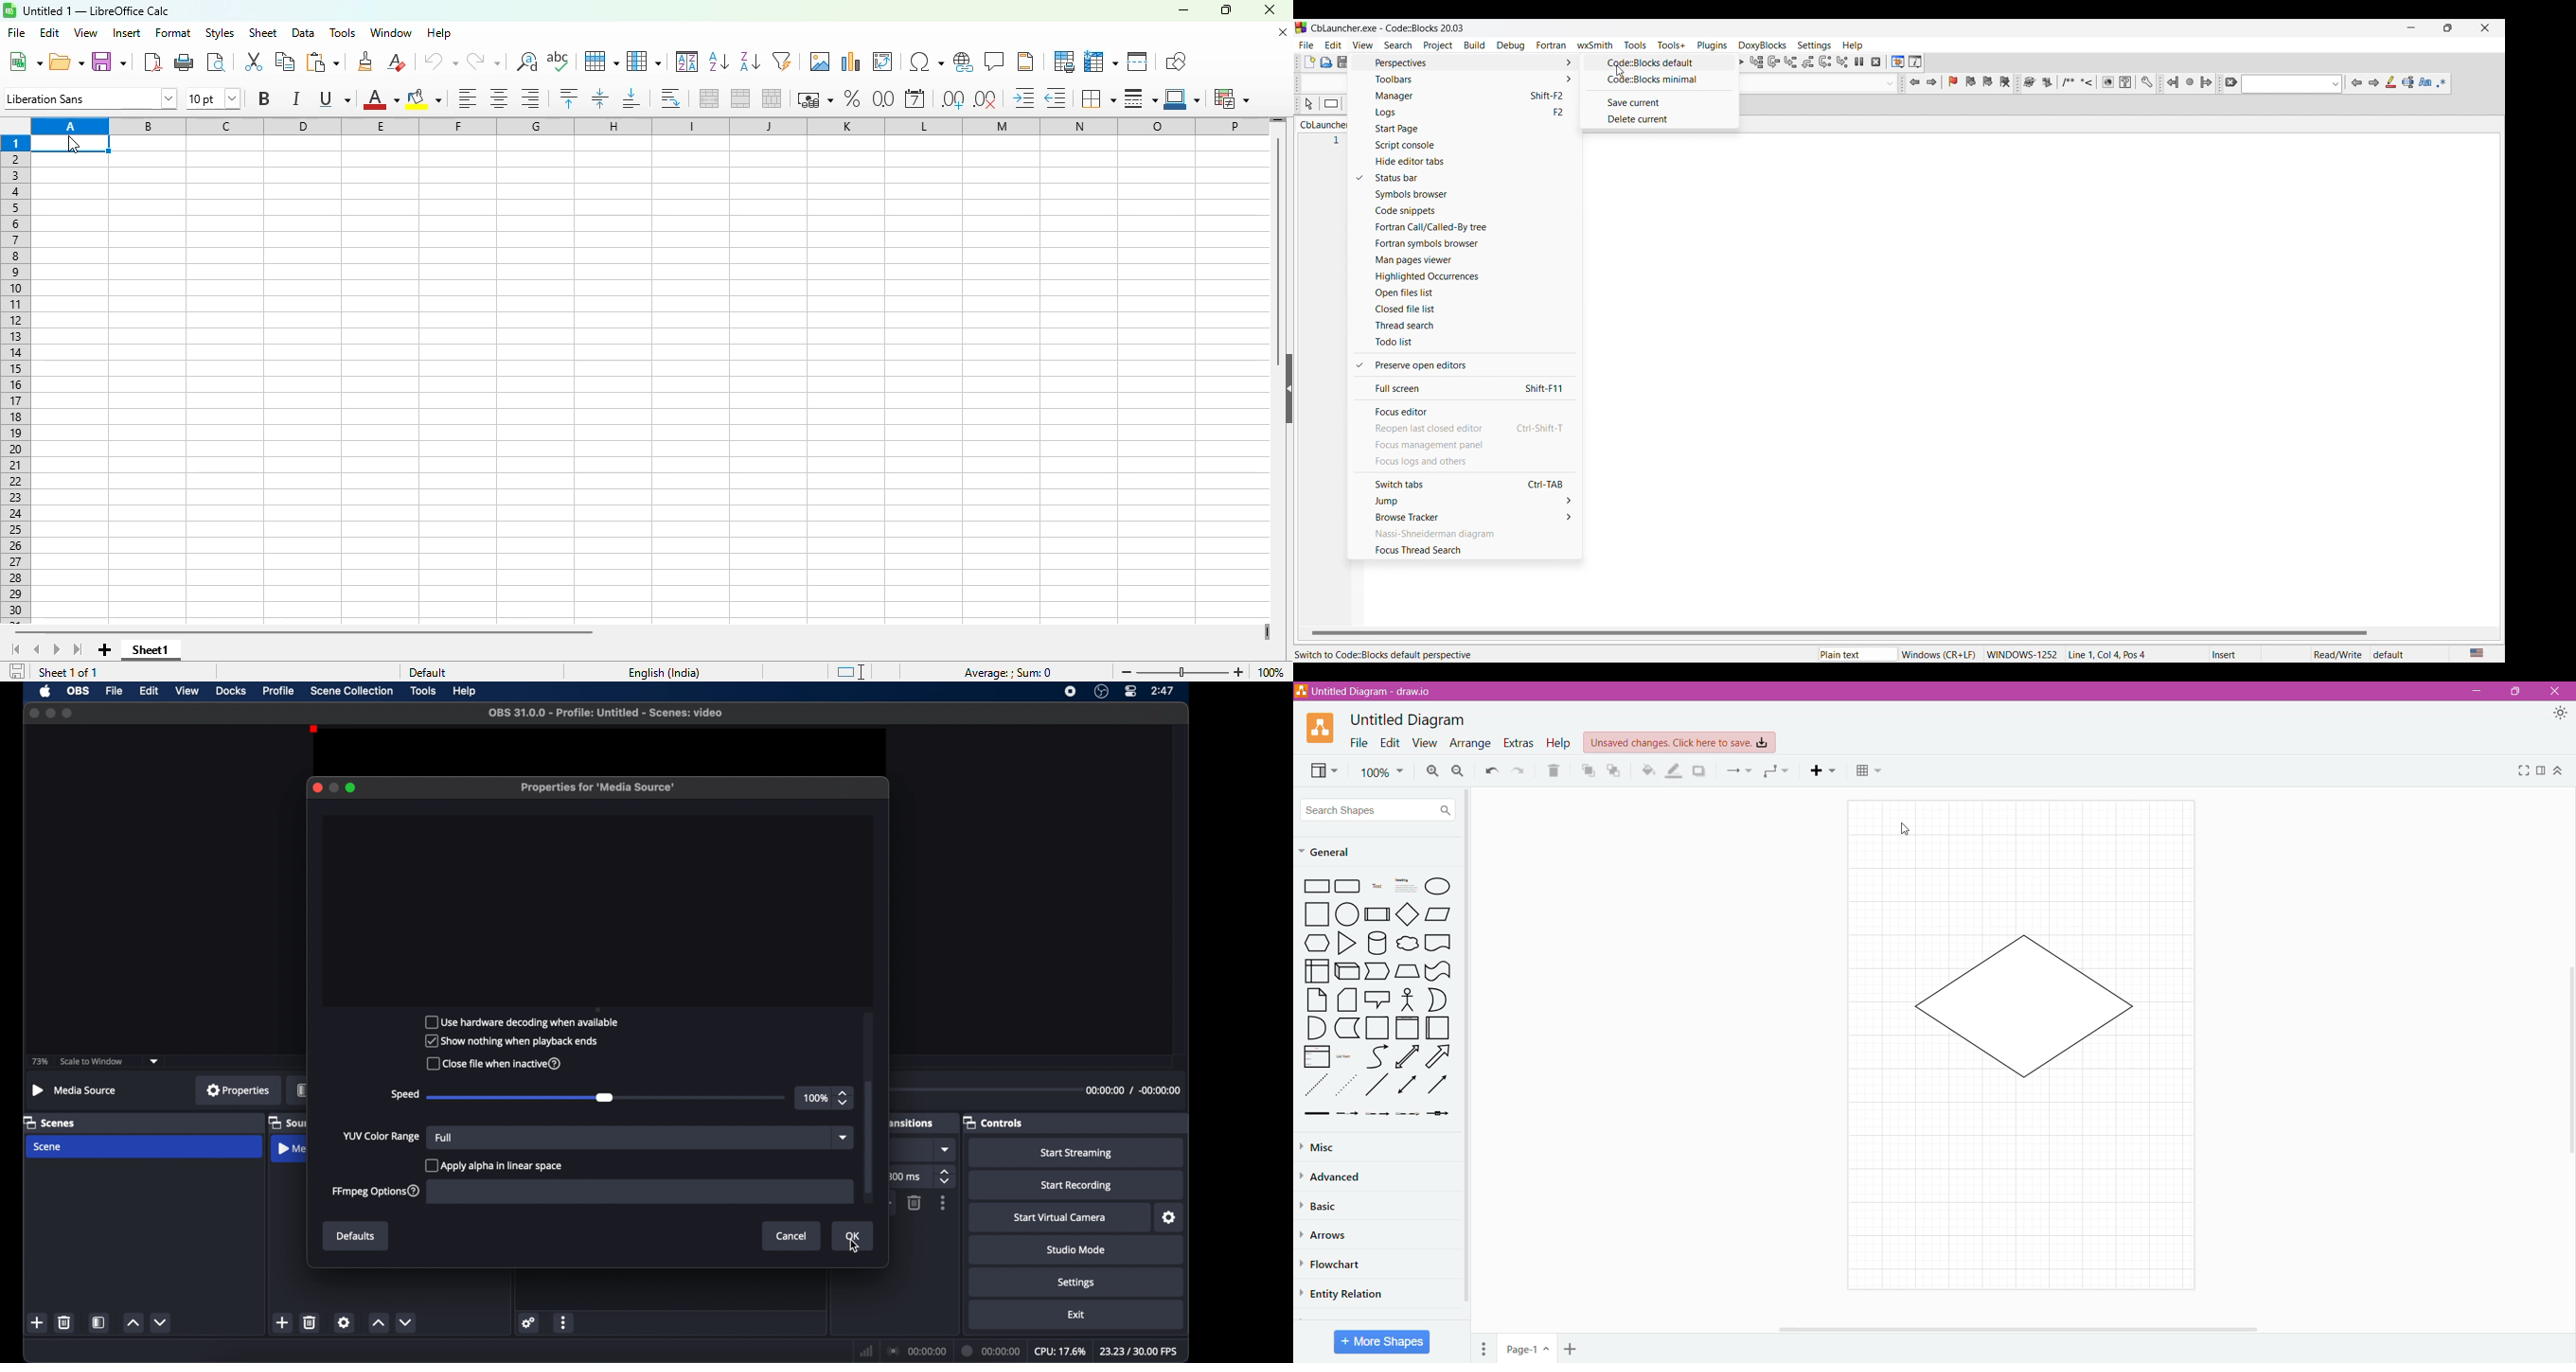  I want to click on clear direct formatting, so click(396, 62).